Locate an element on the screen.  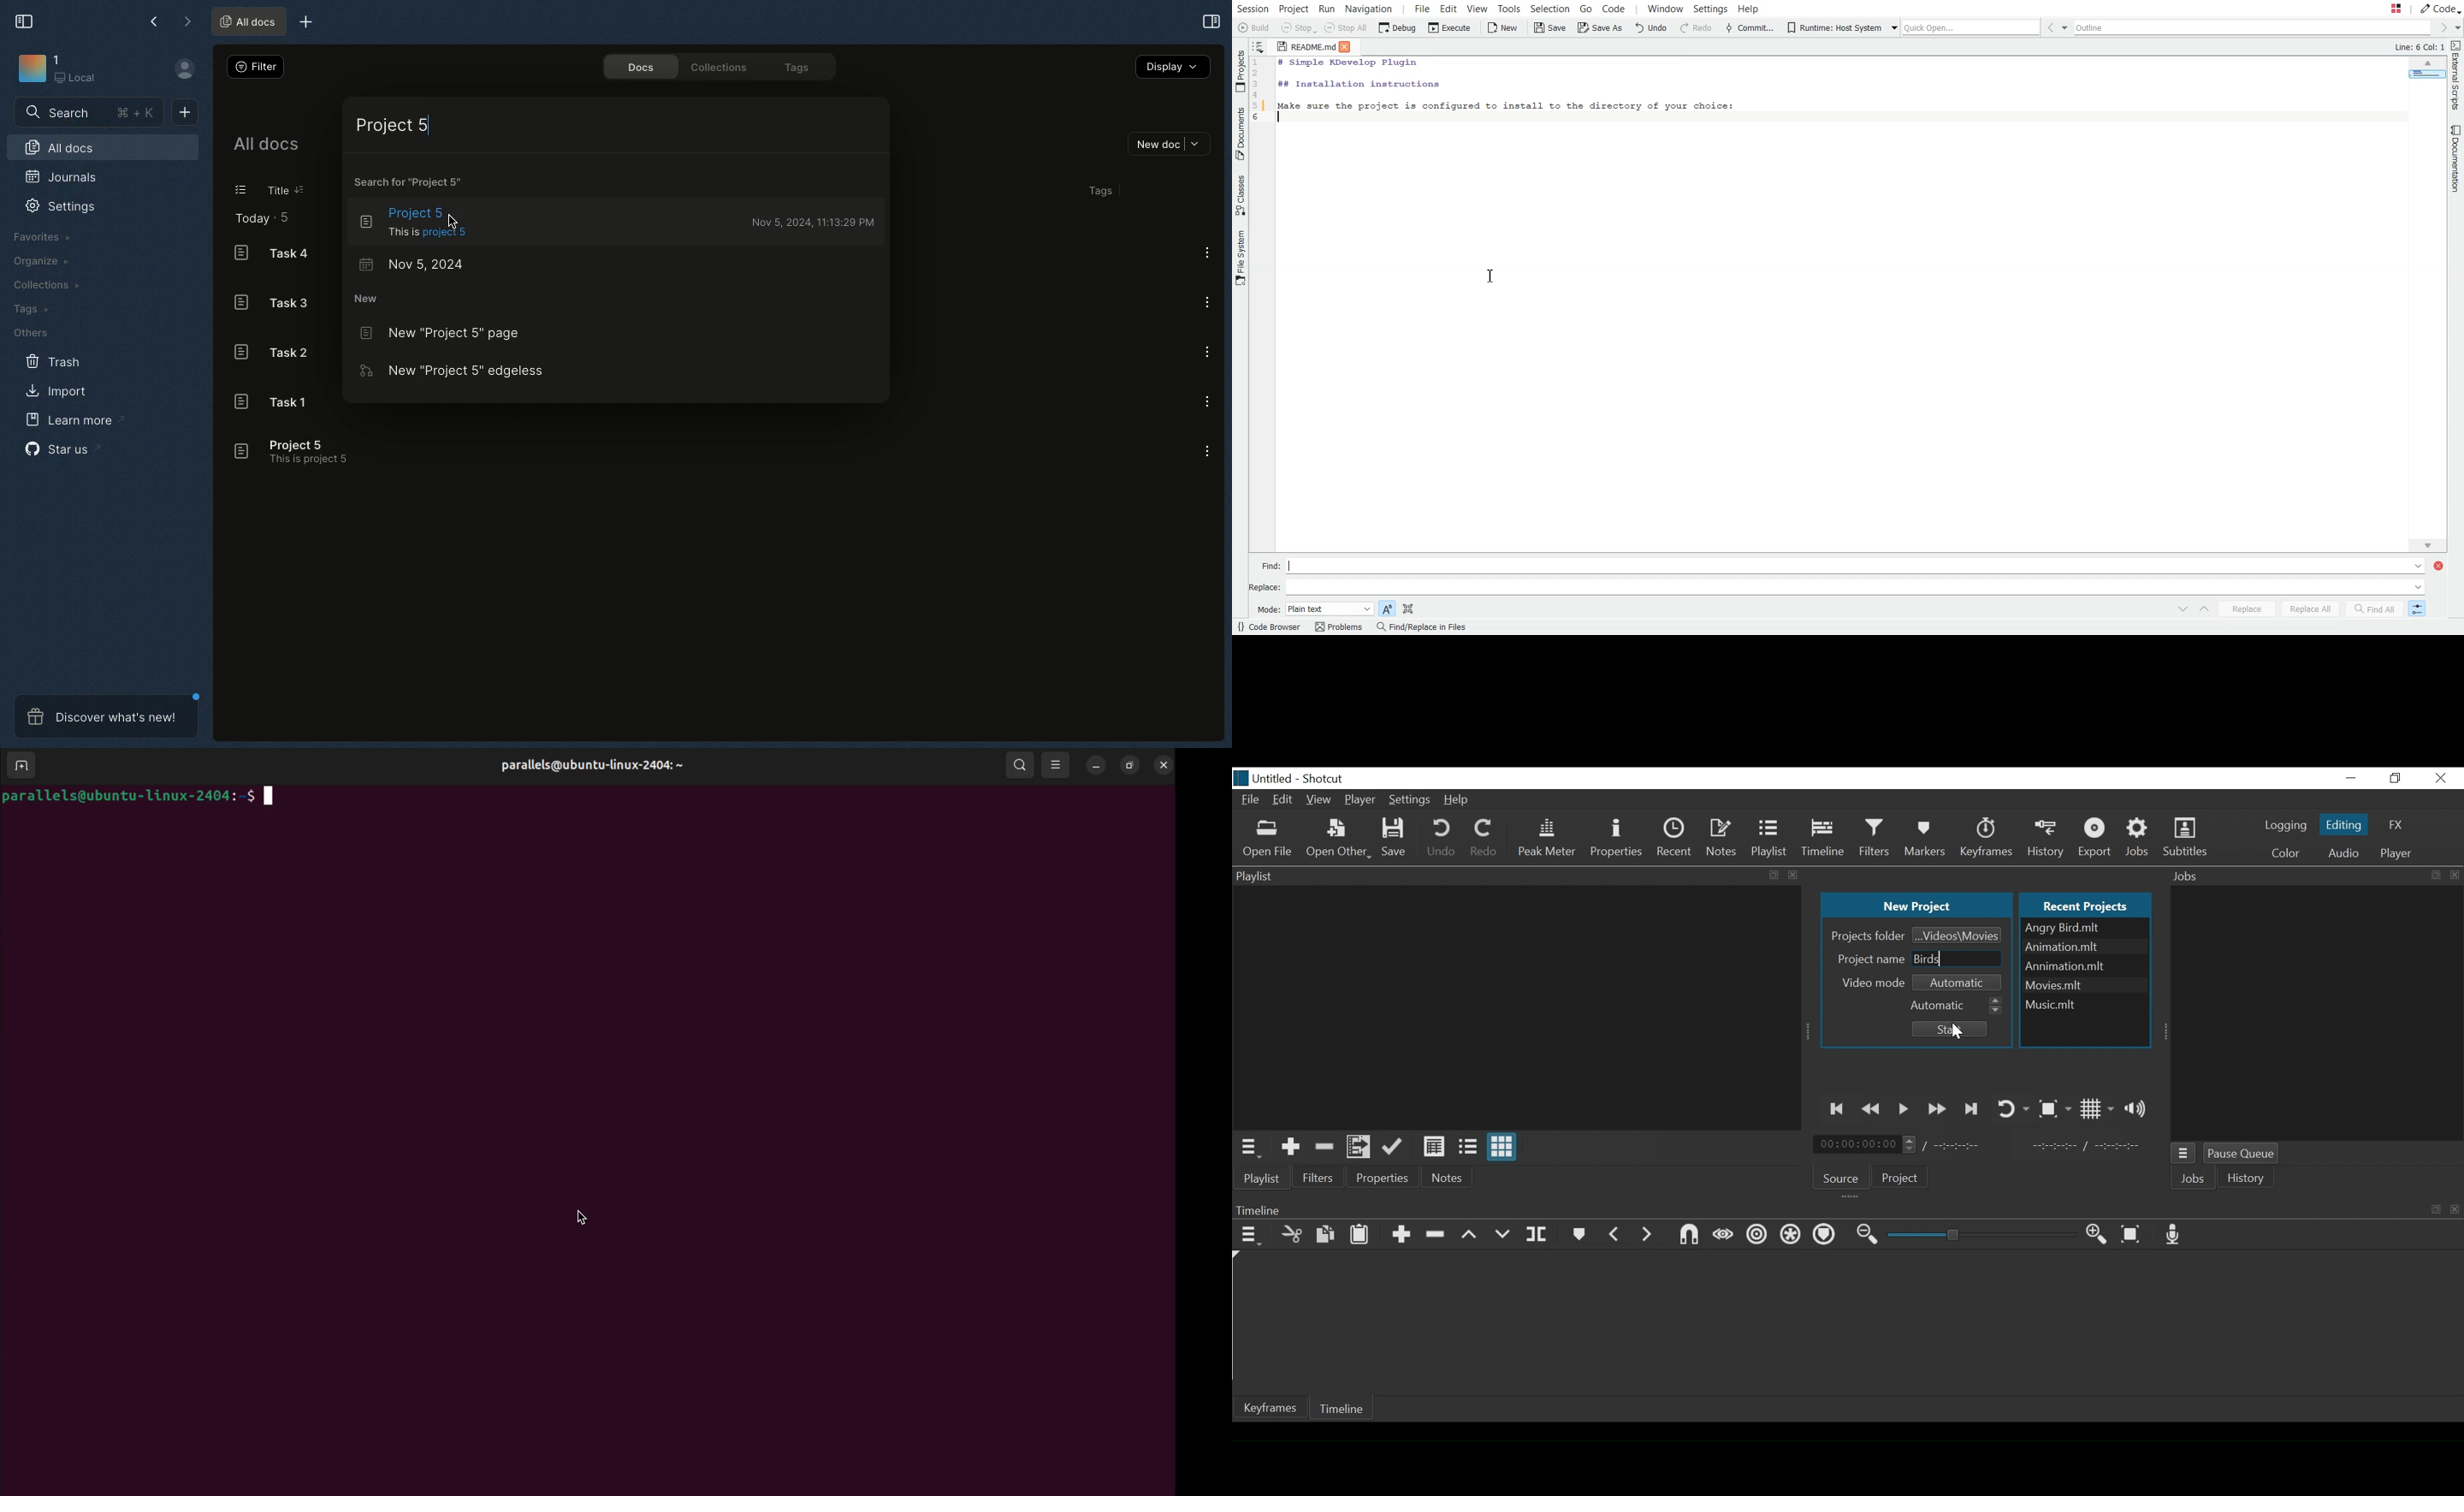
Timeline Panel is located at coordinates (1847, 1210).